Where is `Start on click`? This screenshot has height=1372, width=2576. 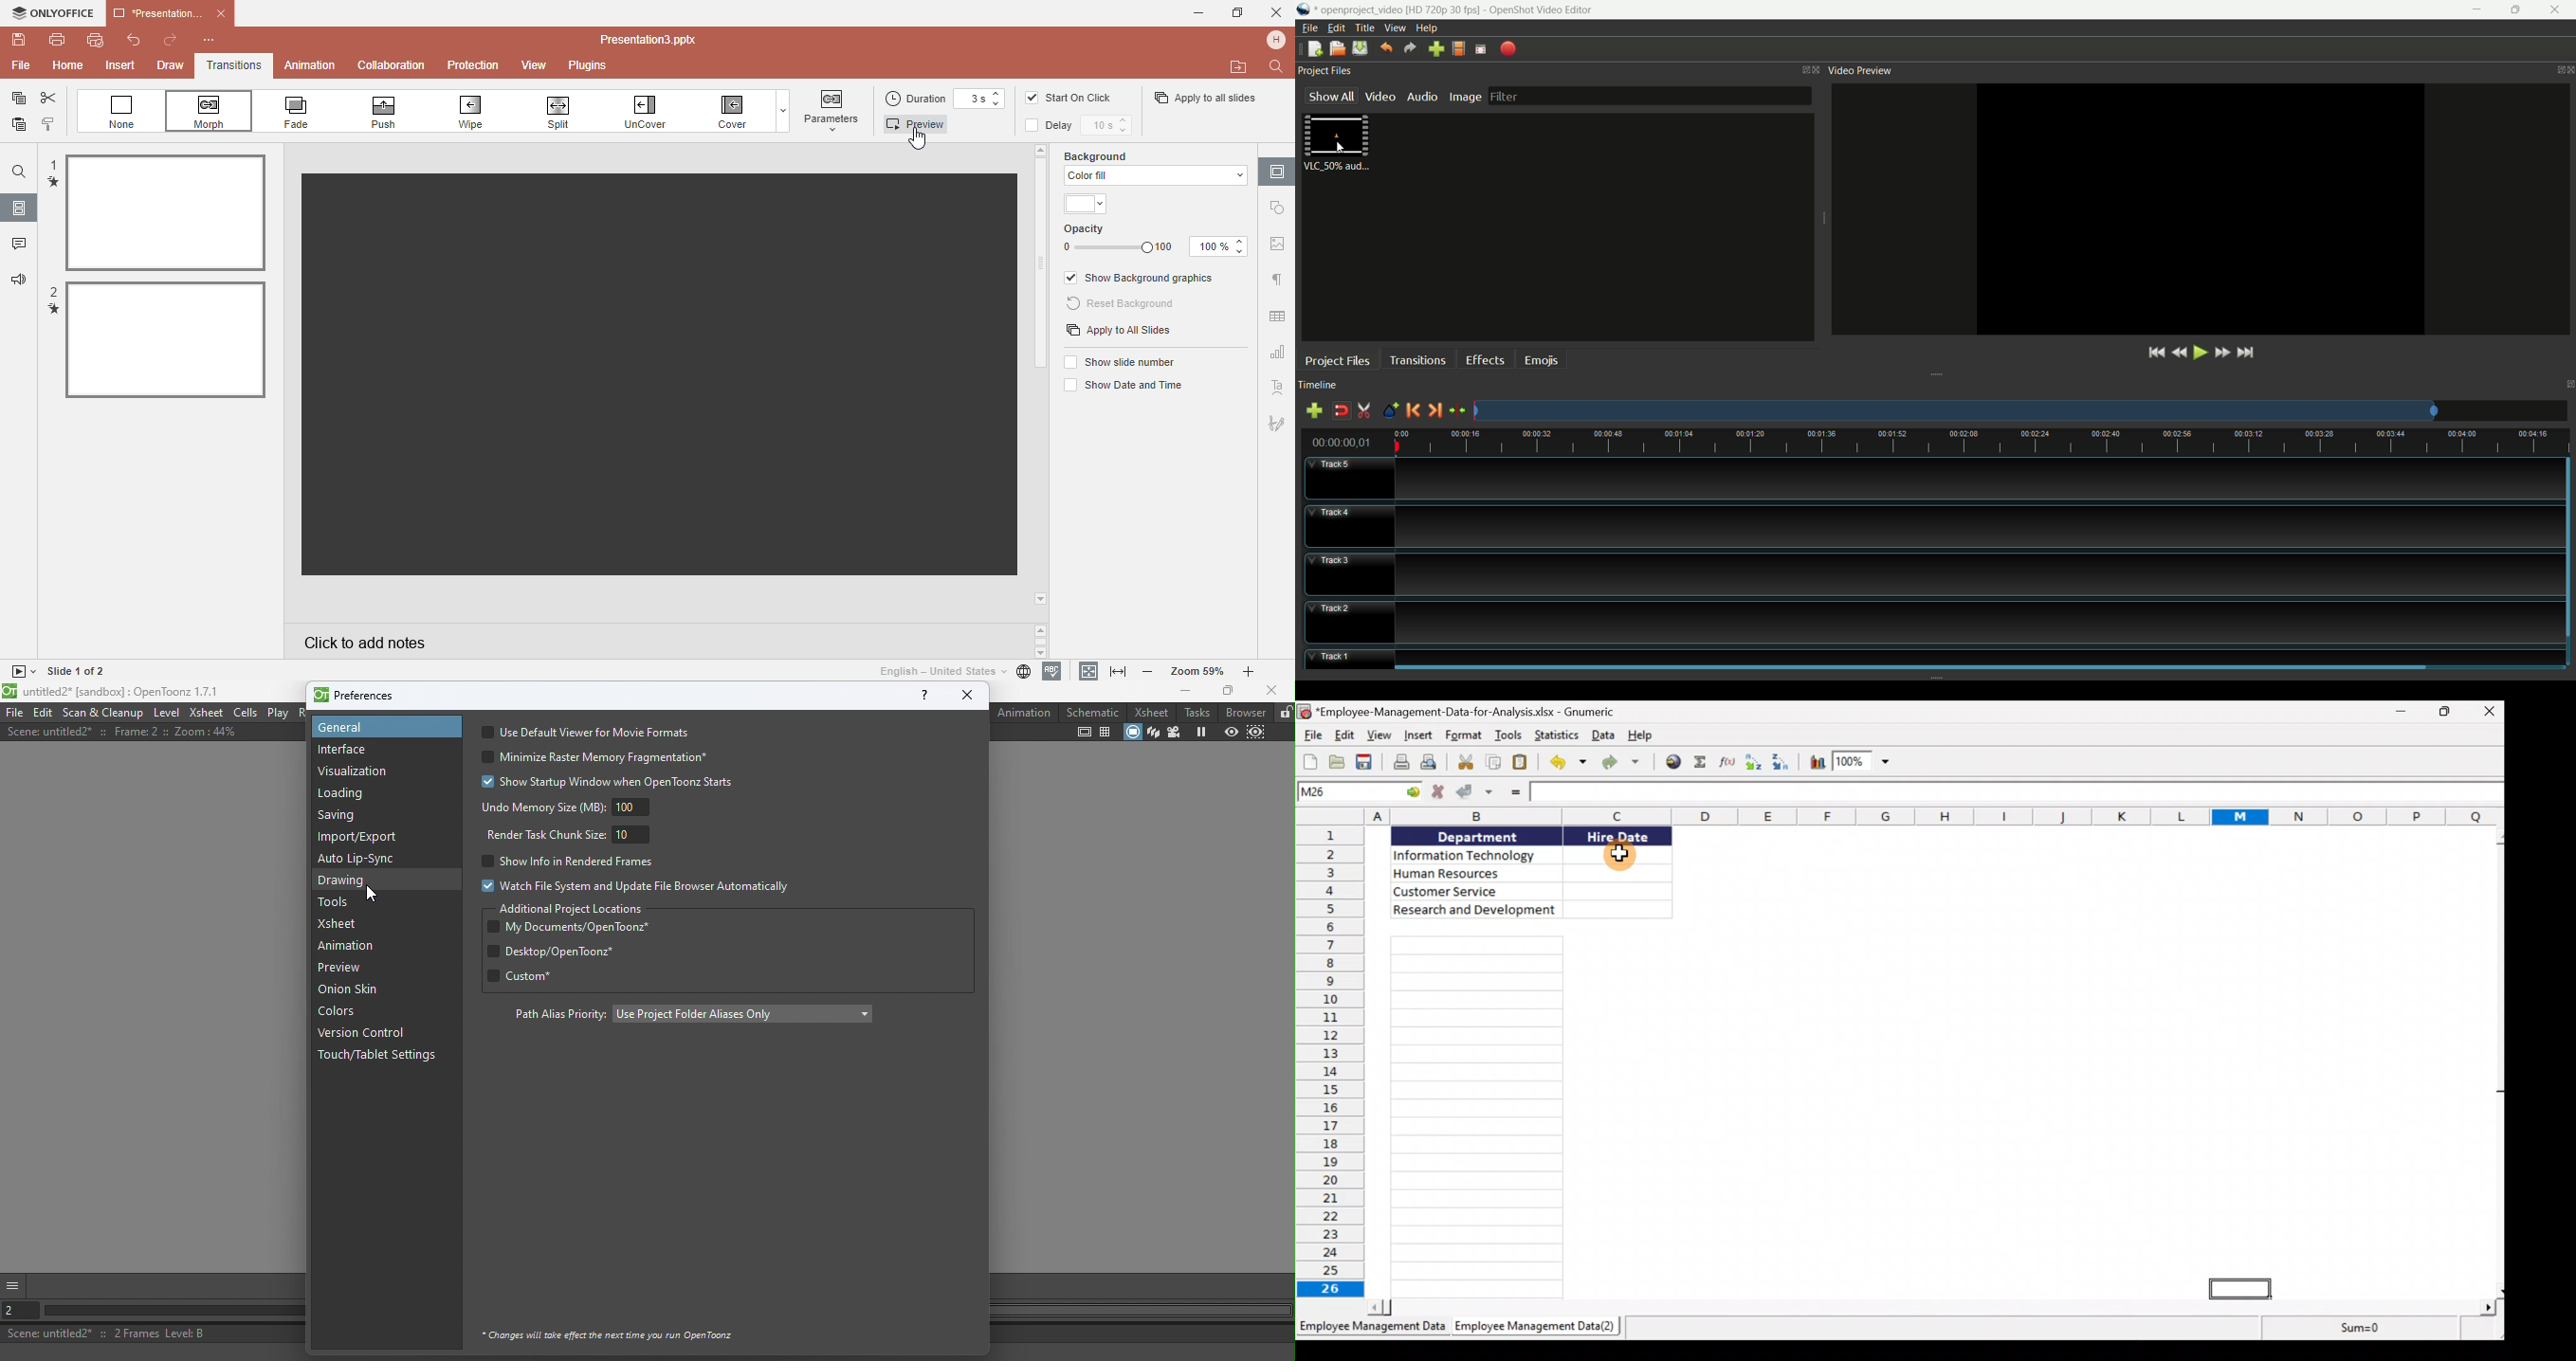 Start on click is located at coordinates (1079, 98).